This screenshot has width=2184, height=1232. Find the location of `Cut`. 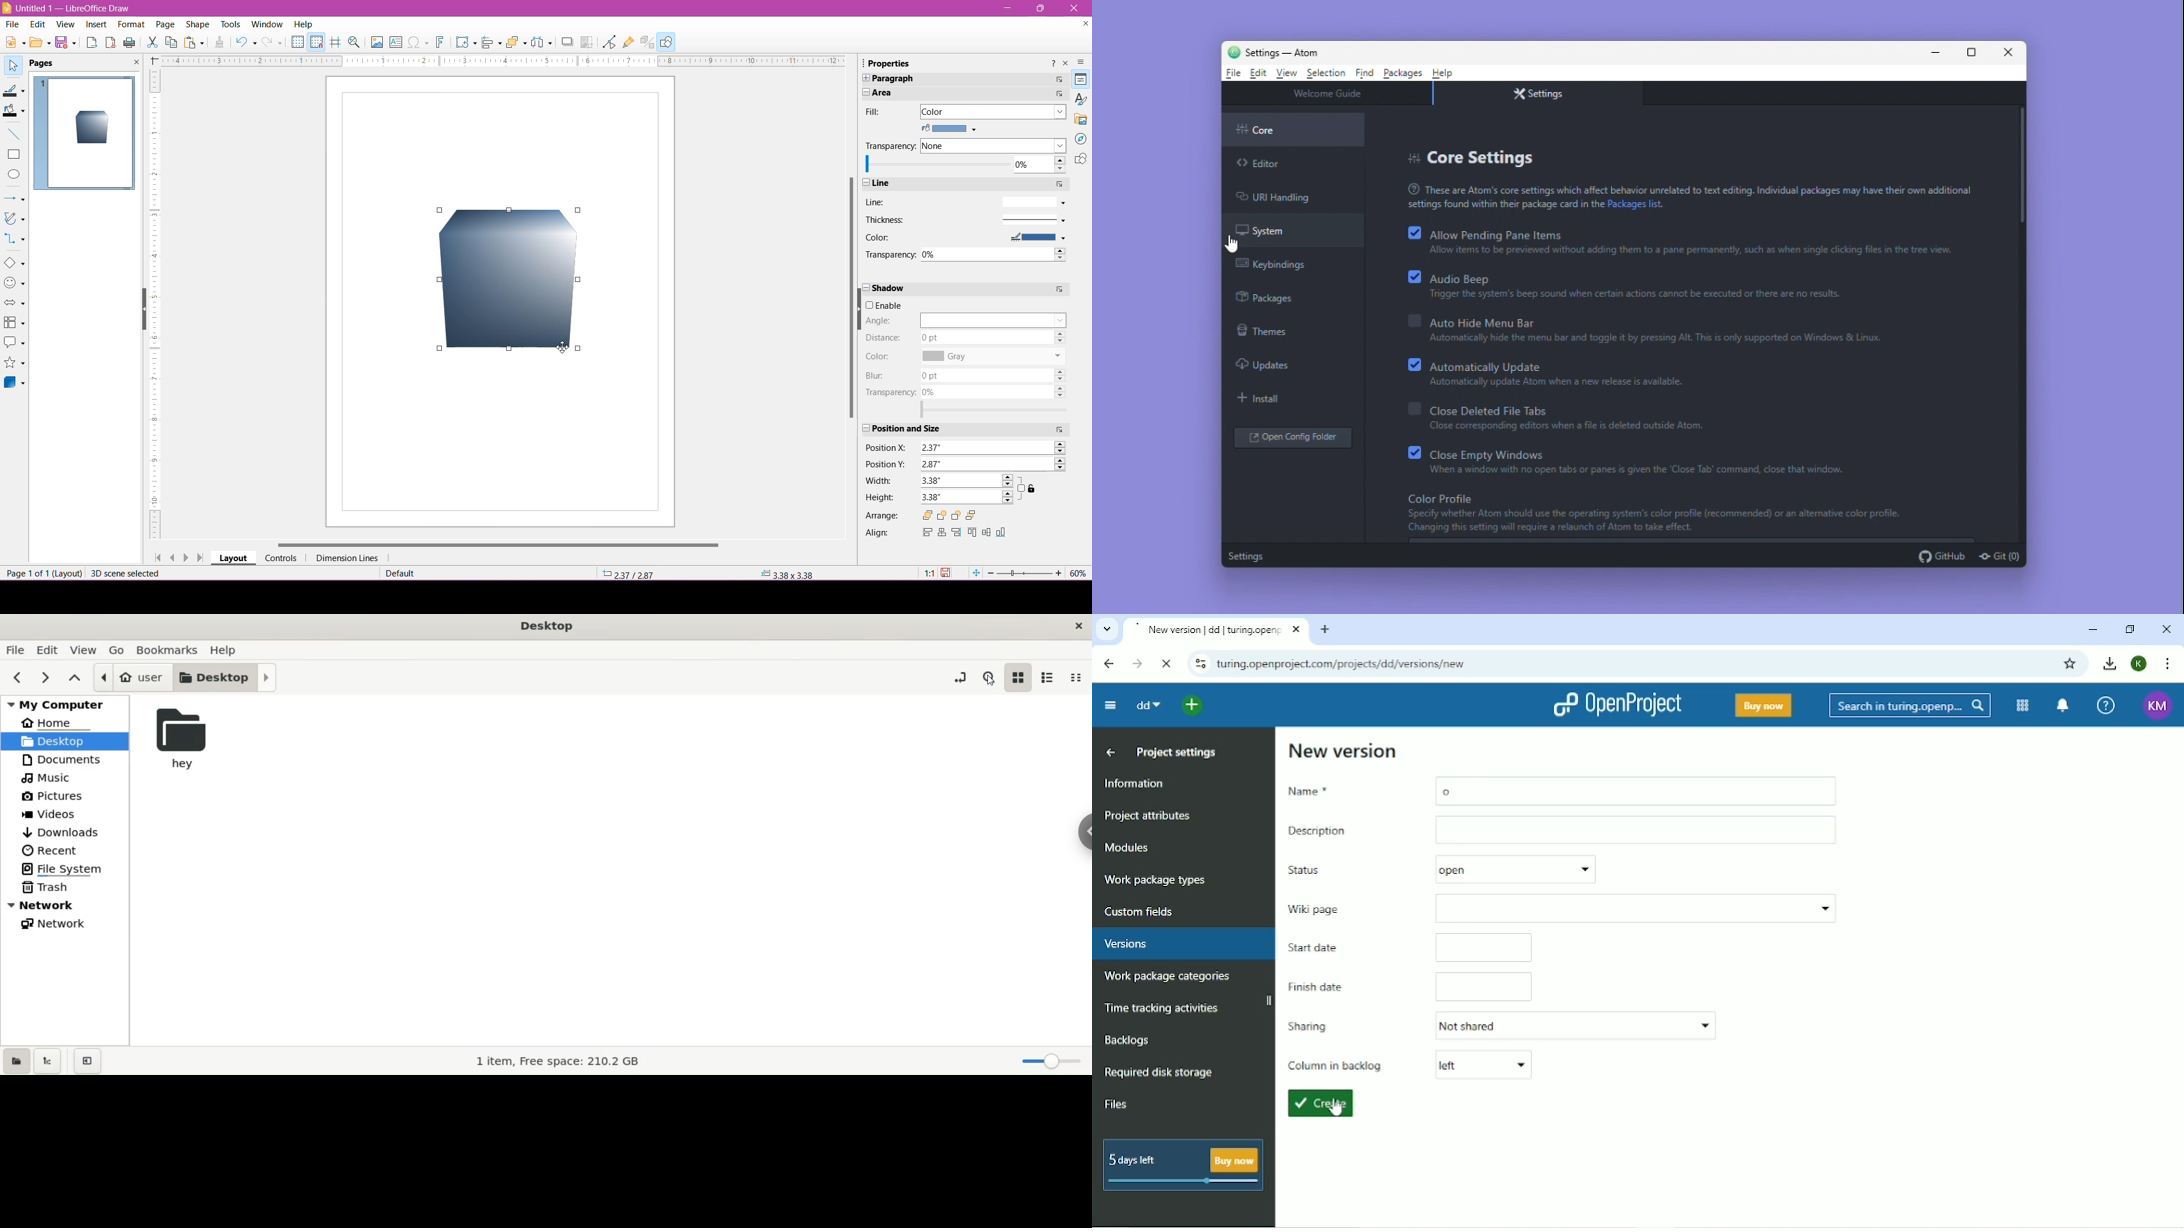

Cut is located at coordinates (152, 44).